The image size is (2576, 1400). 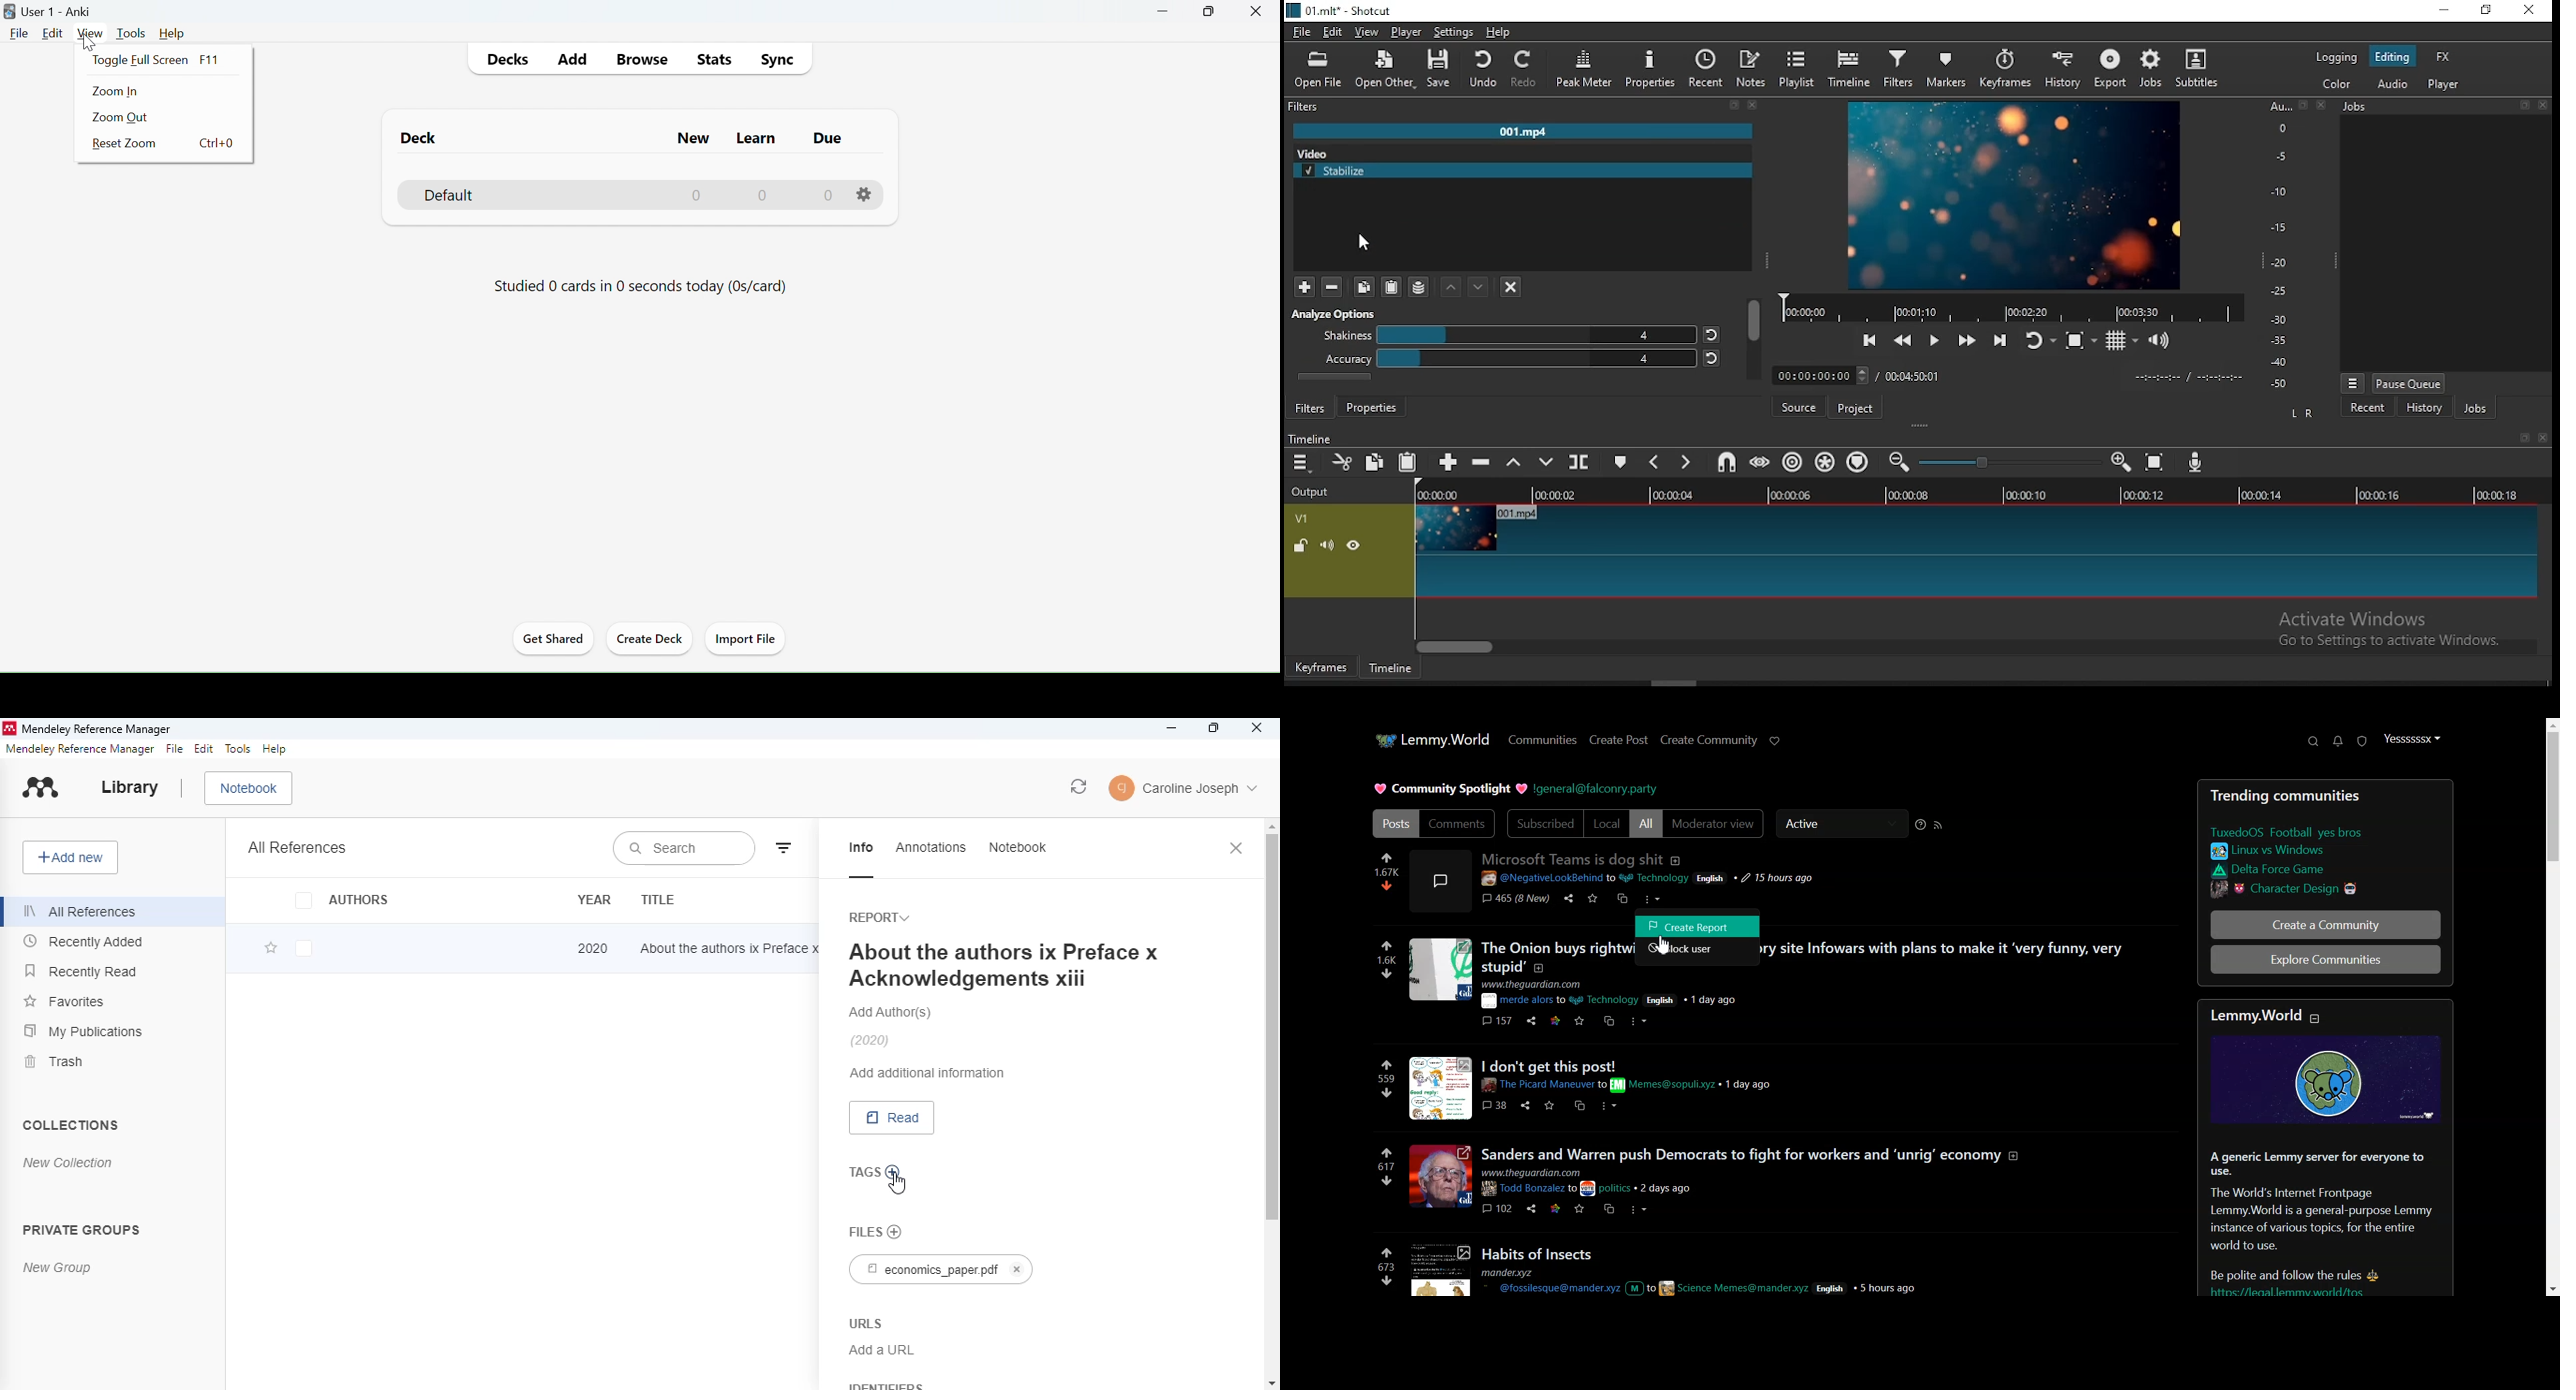 I want to click on graph, so click(x=2279, y=247).